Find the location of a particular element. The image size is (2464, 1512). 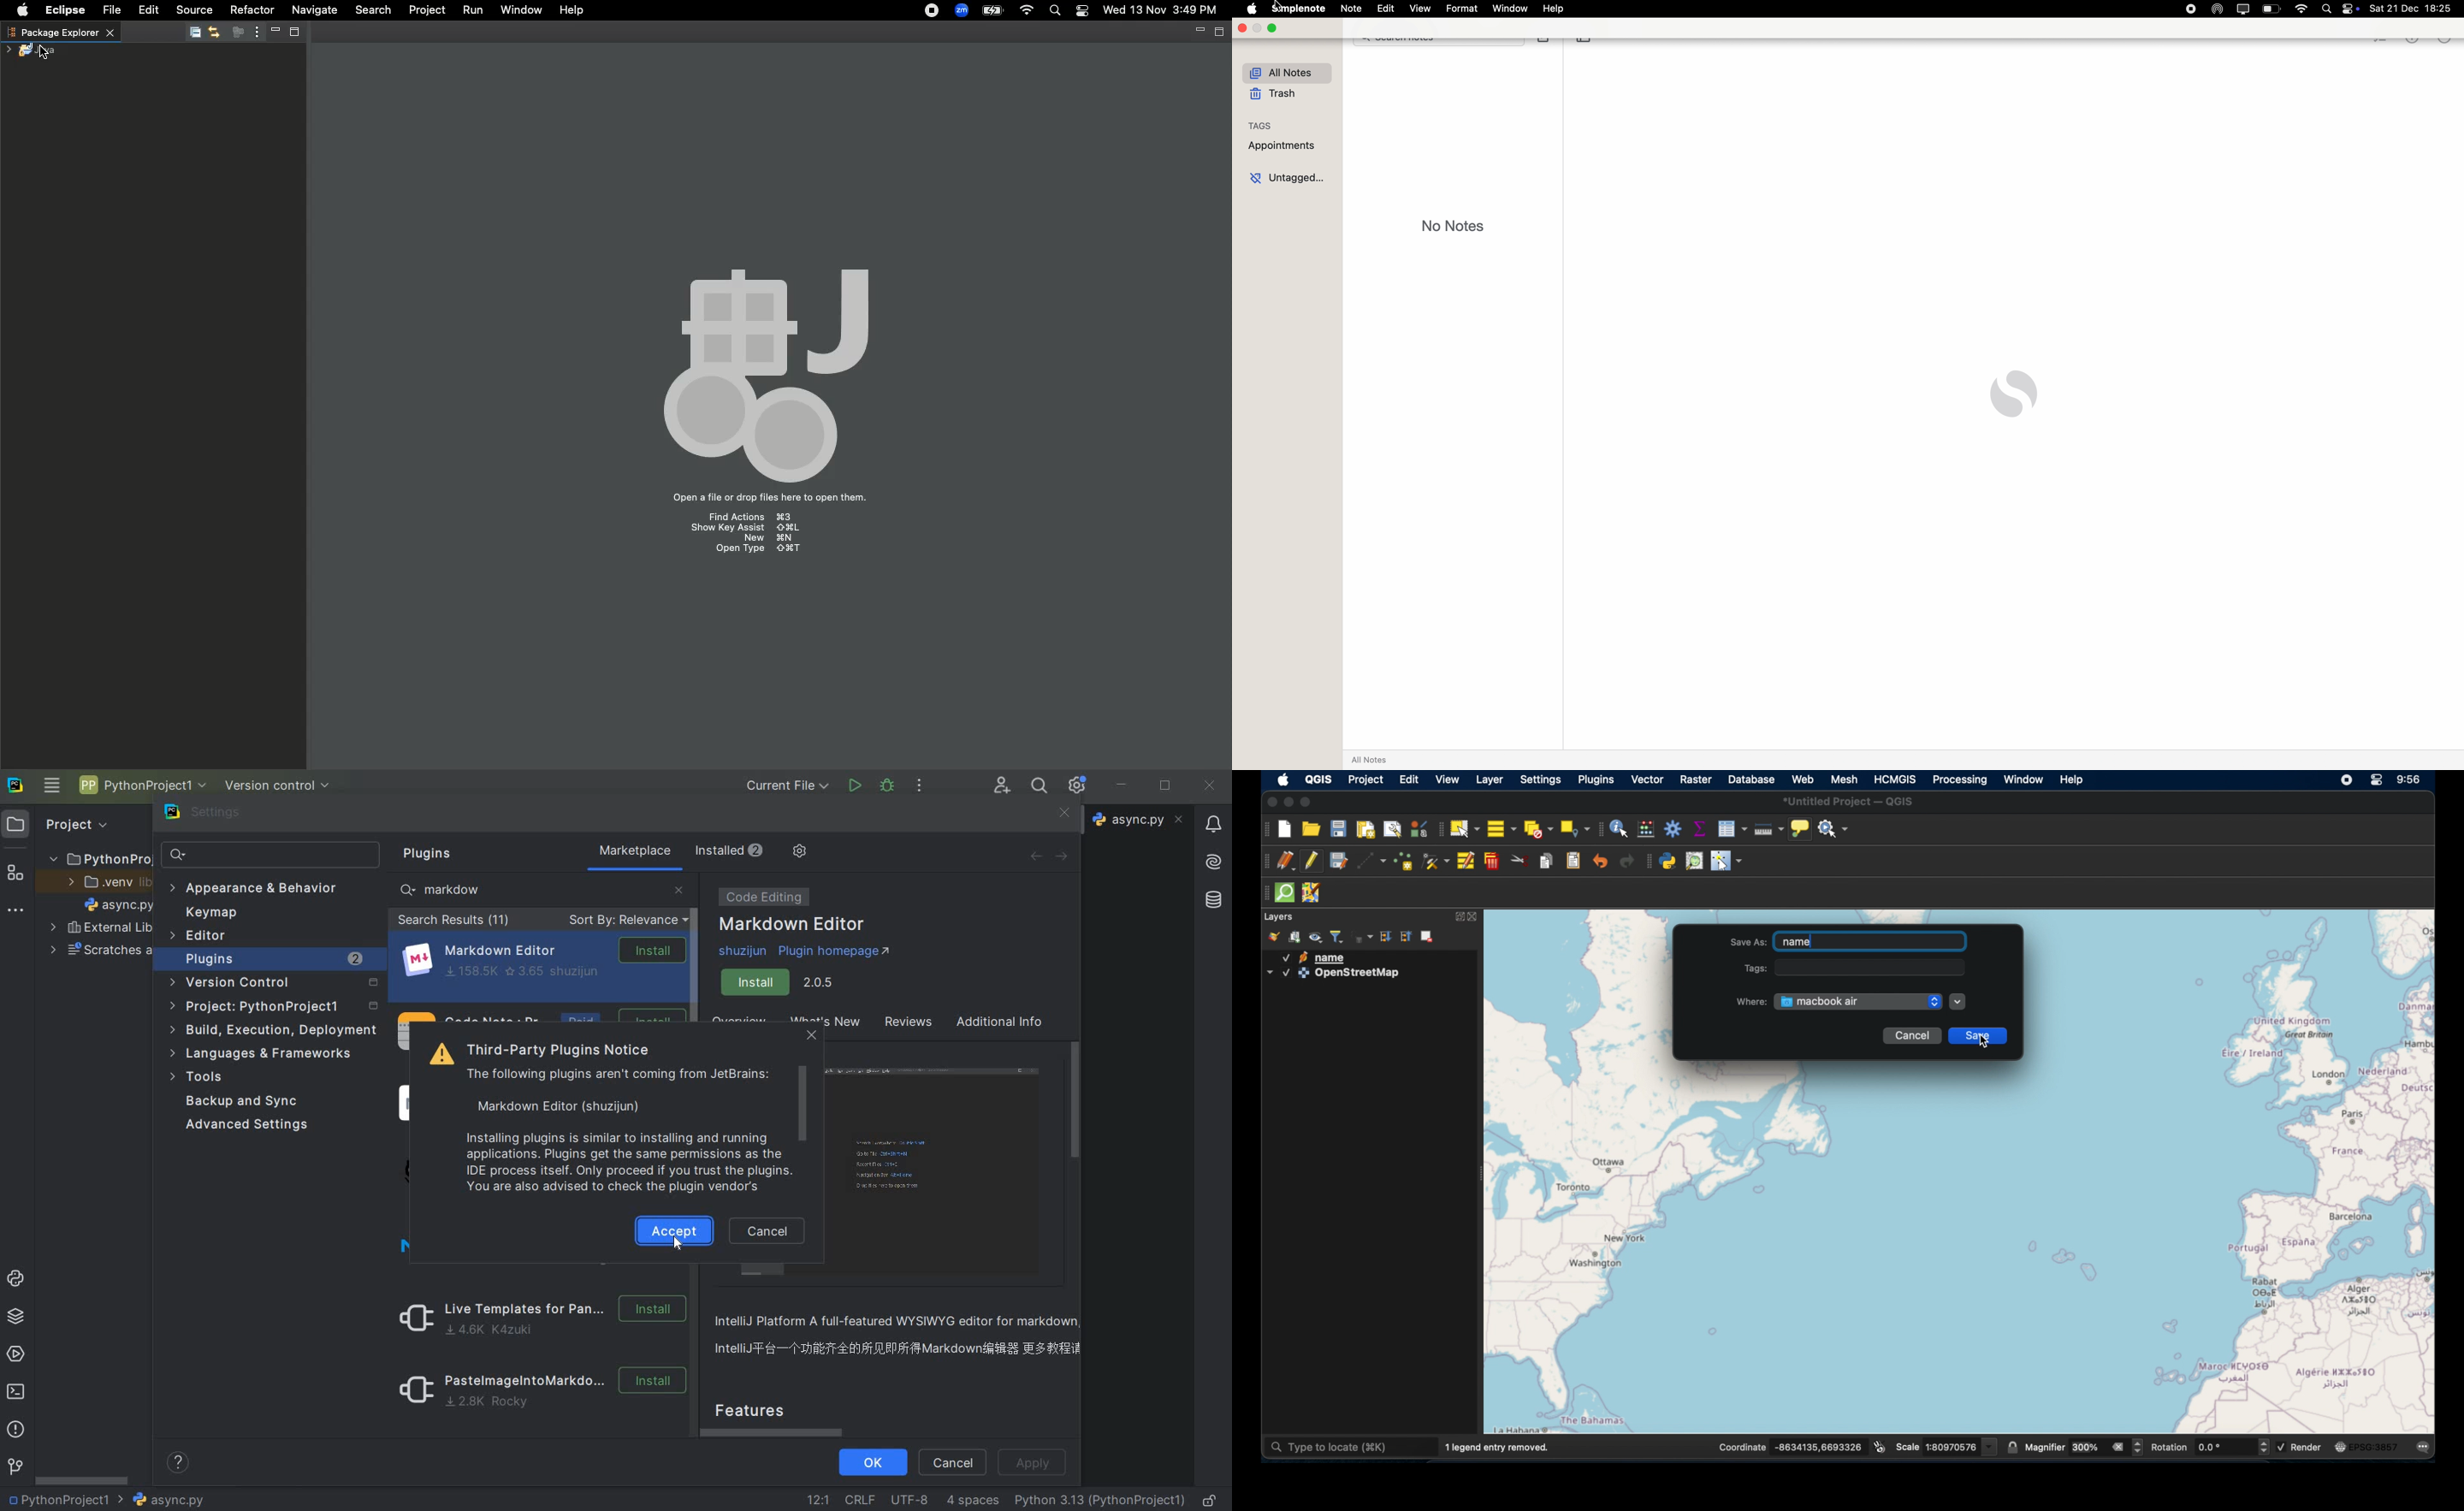

Editor is located at coordinates (199, 936).